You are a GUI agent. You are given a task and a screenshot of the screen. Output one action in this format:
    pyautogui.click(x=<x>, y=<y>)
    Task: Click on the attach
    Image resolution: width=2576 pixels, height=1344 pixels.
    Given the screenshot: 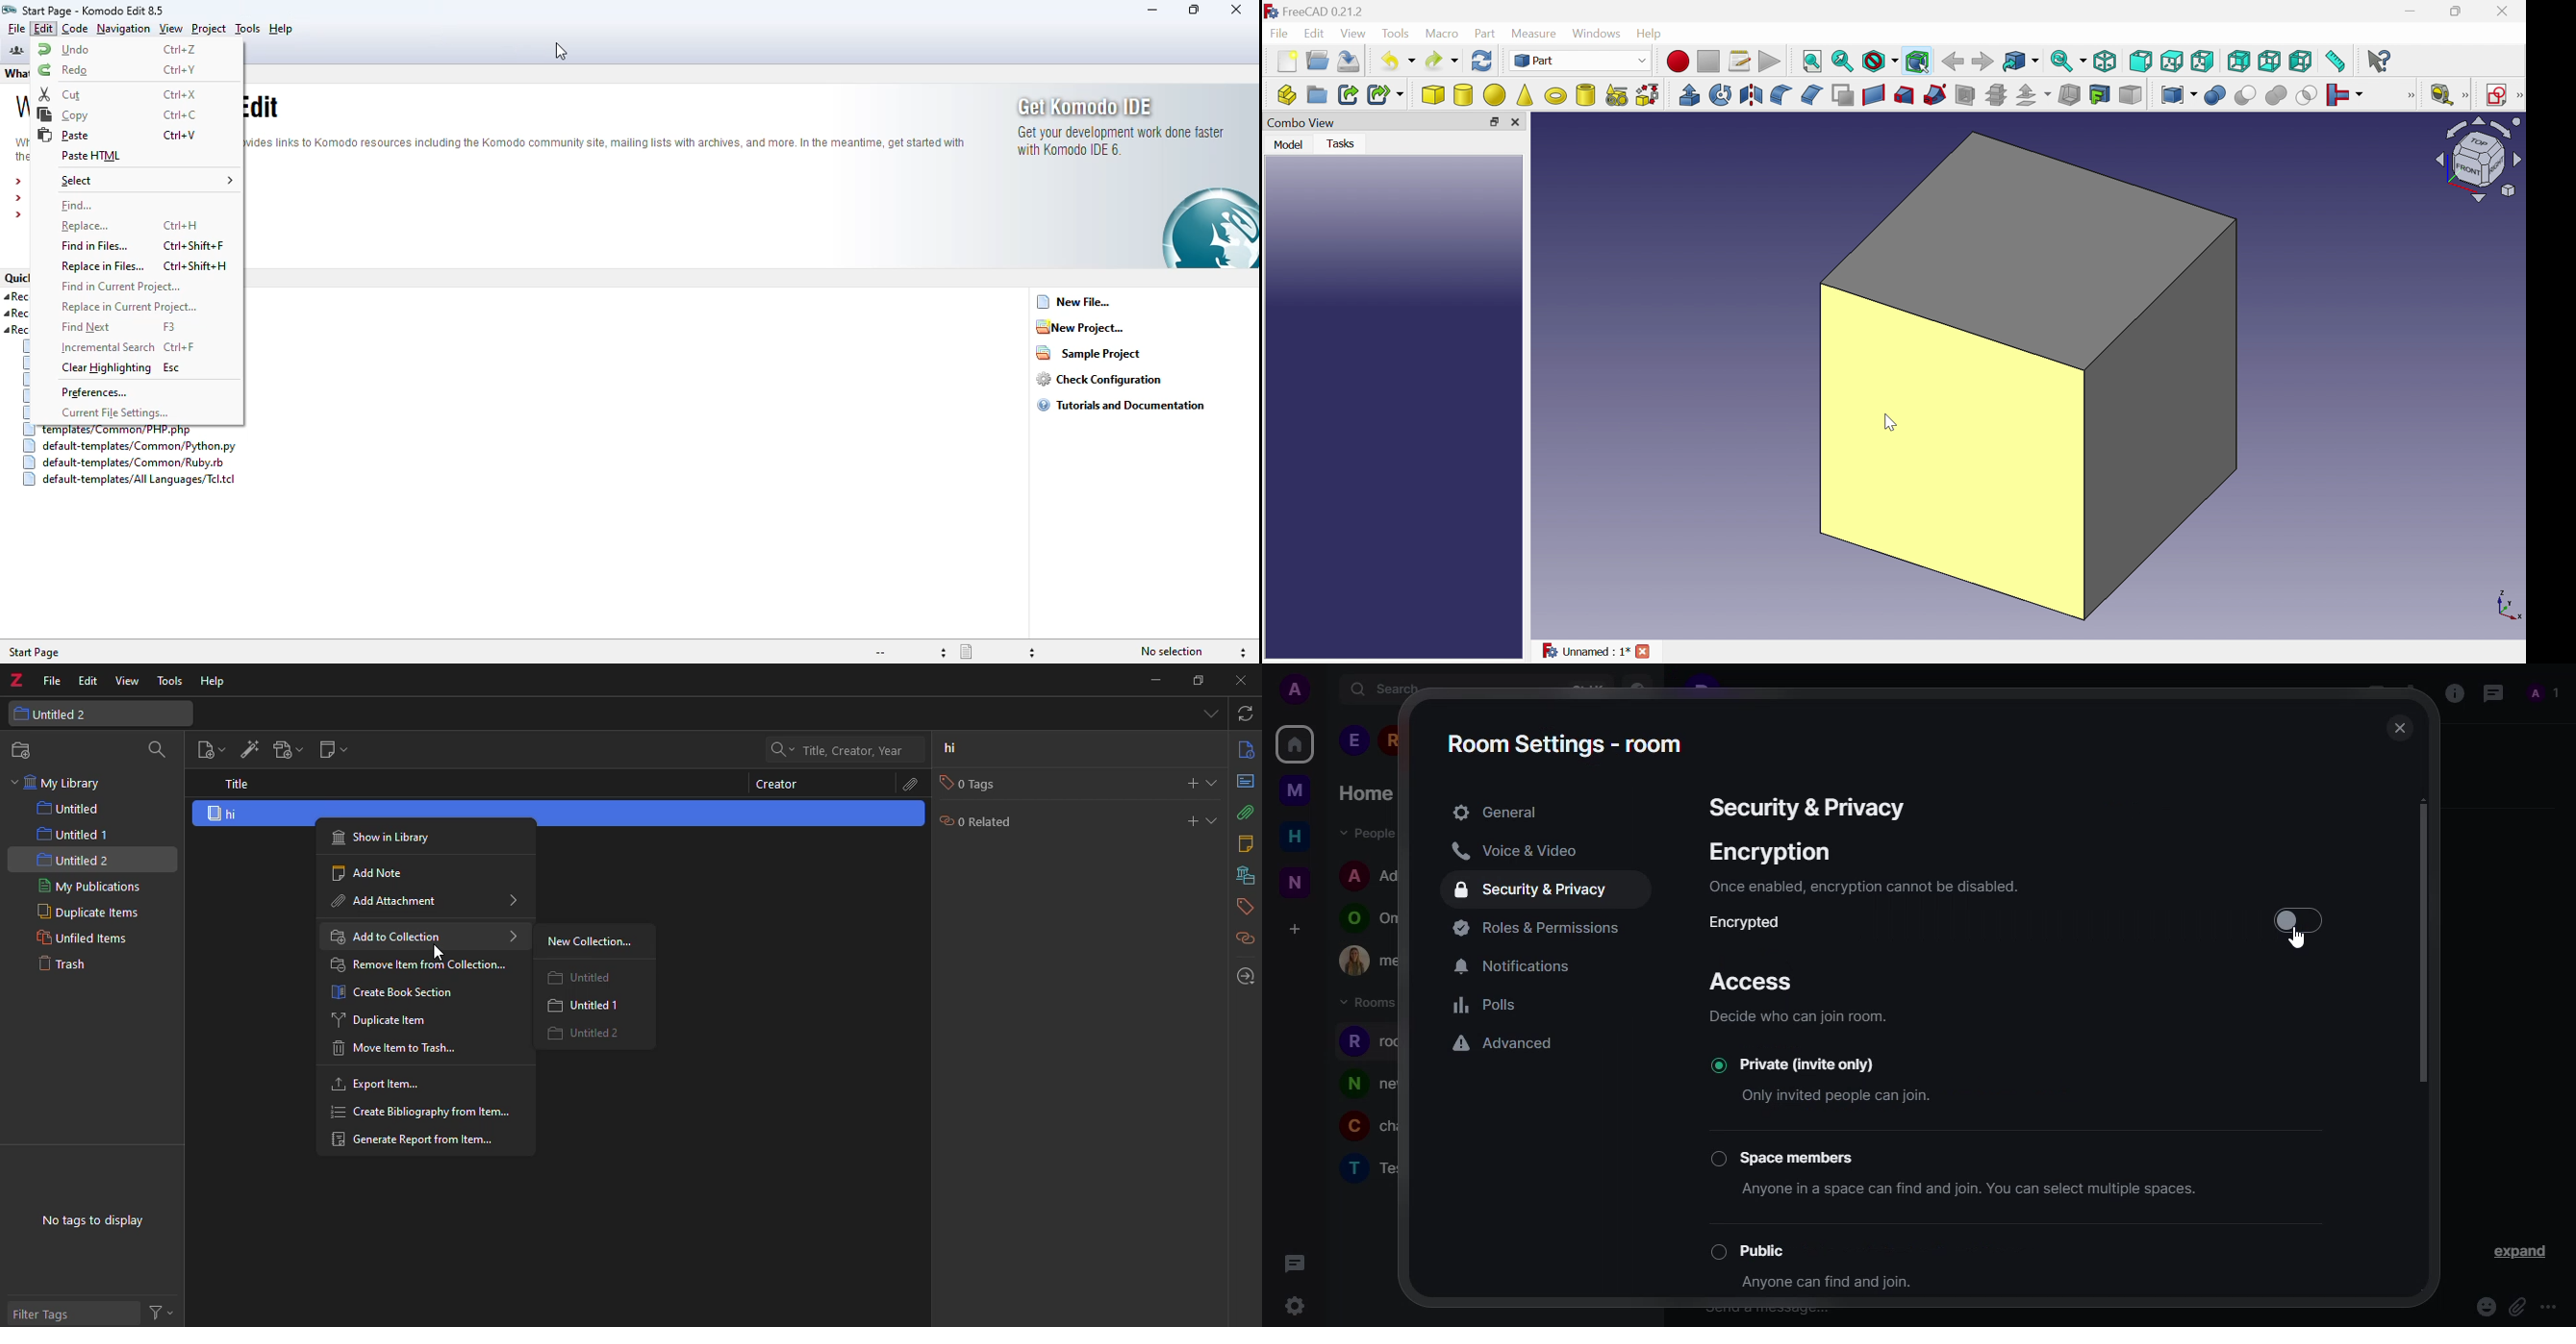 What is the action you would take?
    pyautogui.click(x=2516, y=1307)
    